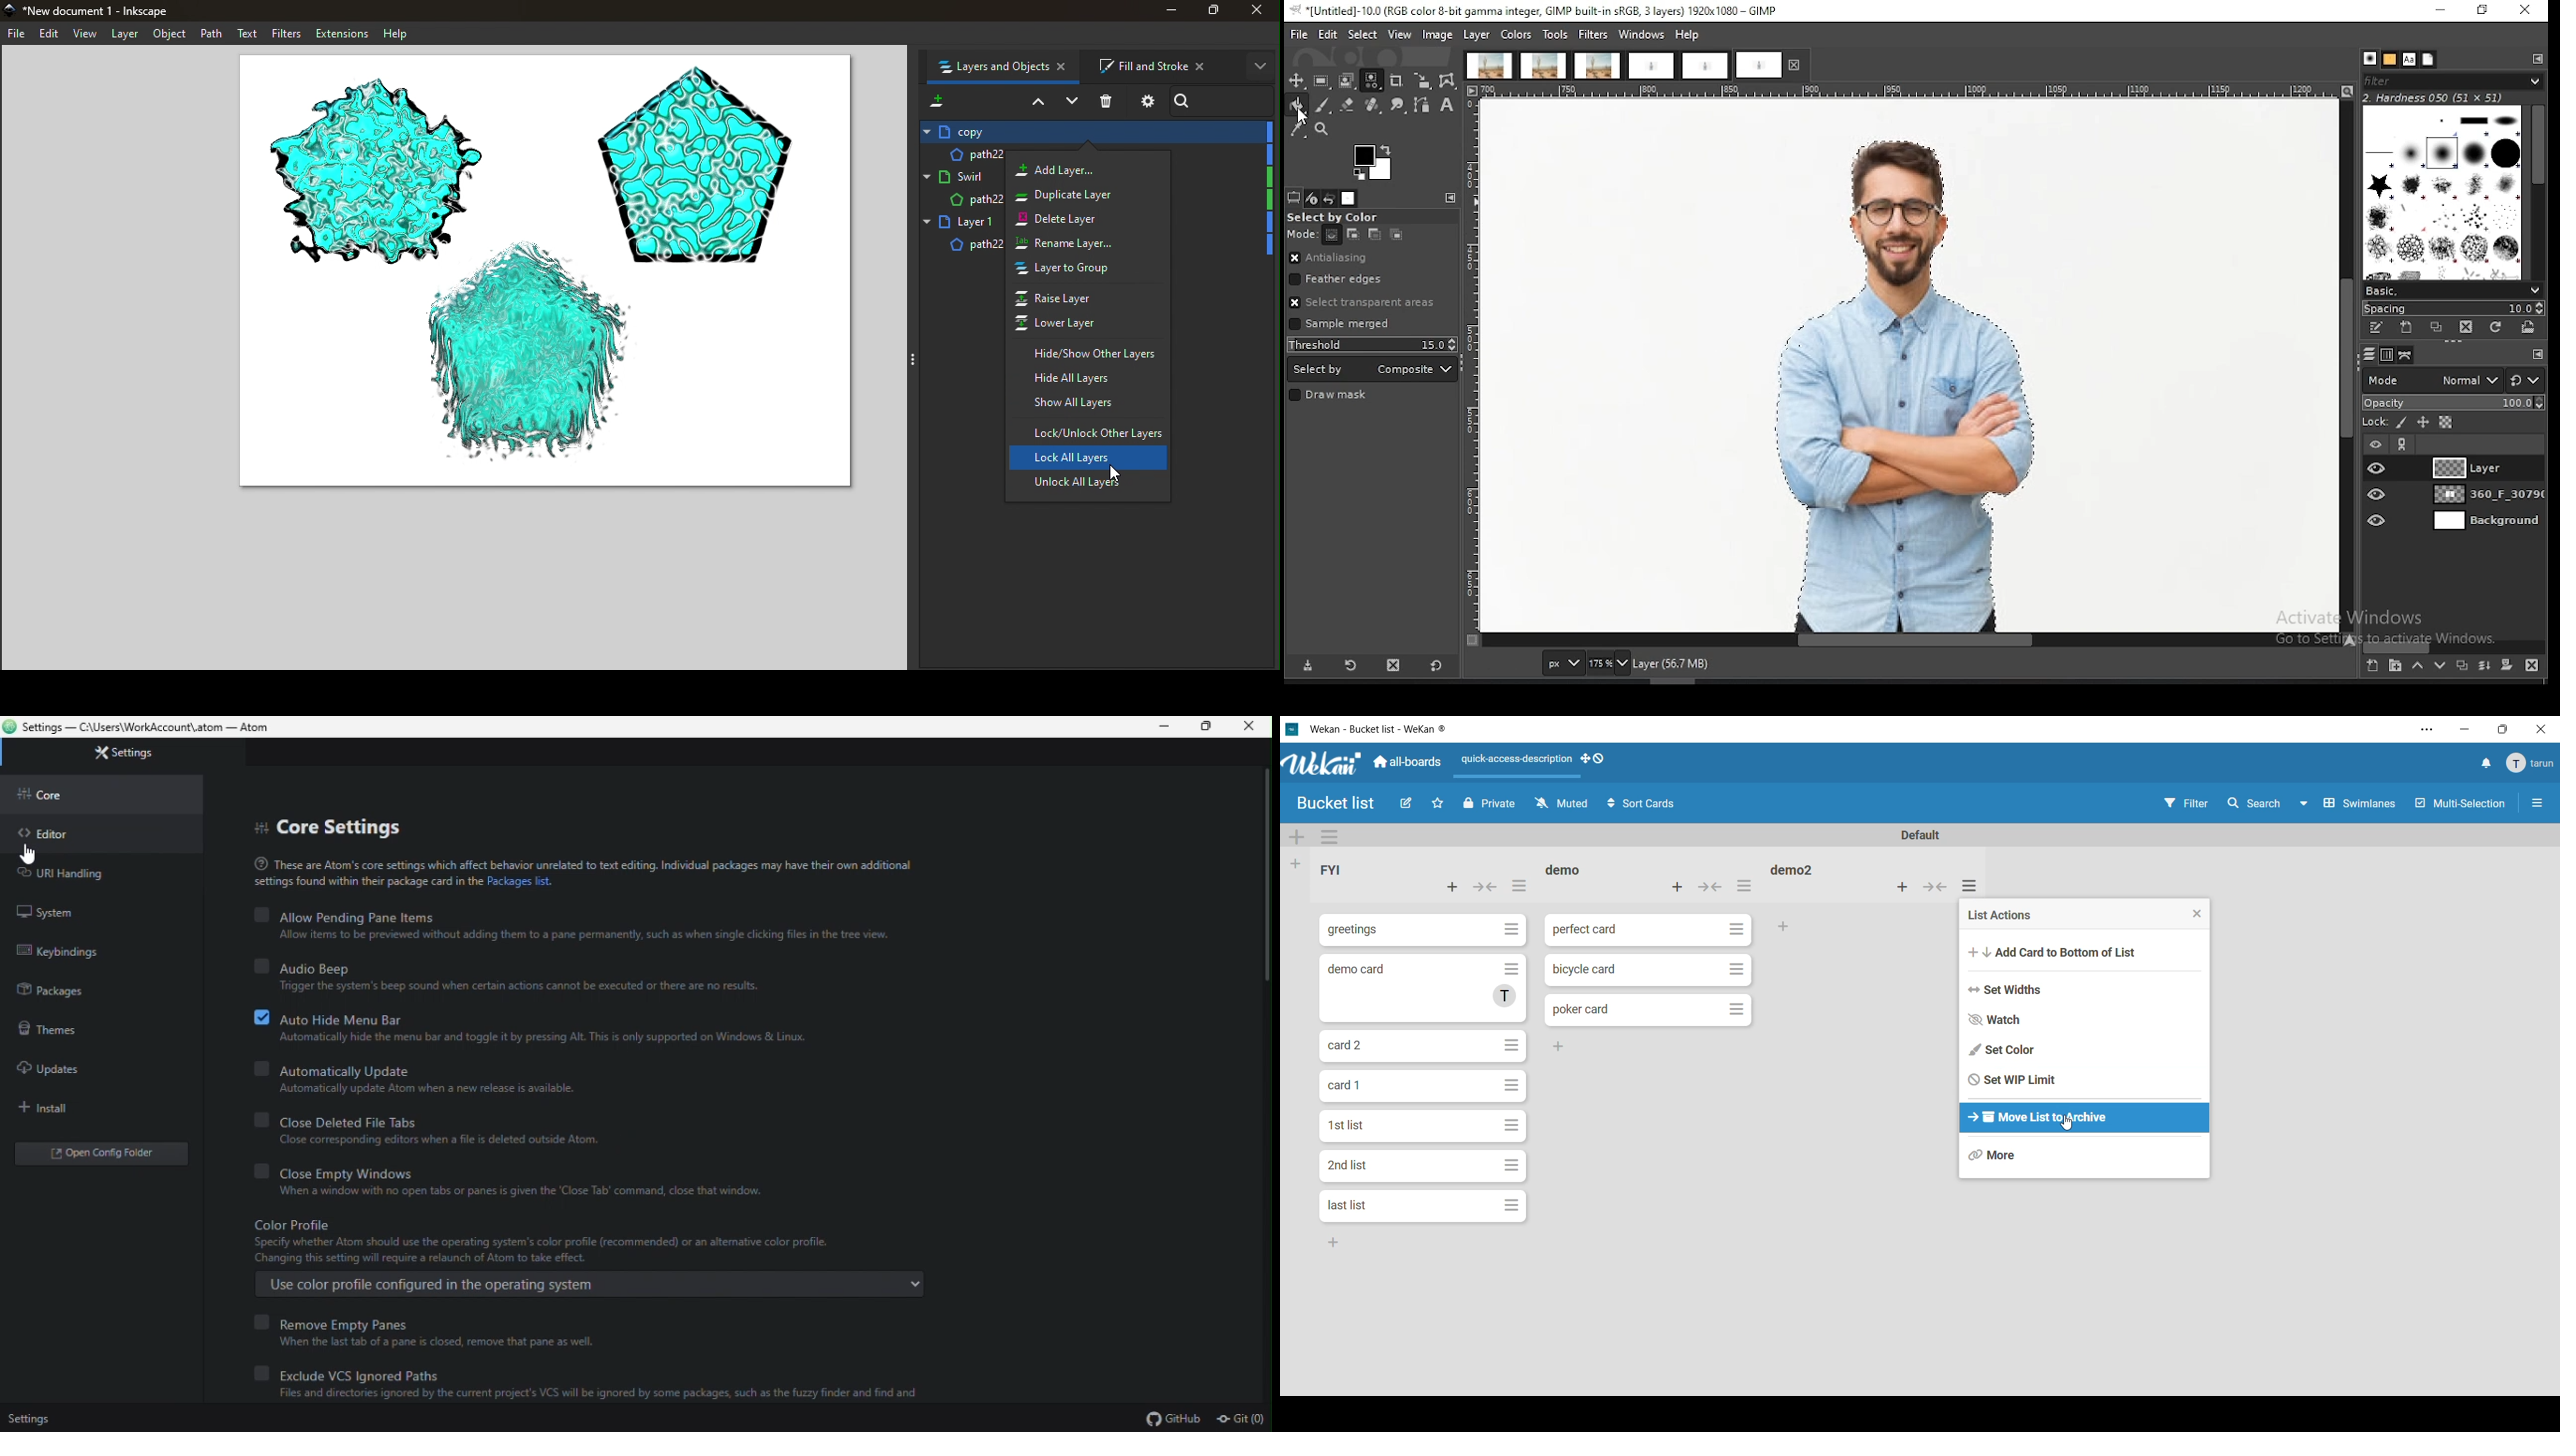 Image resolution: width=2576 pixels, height=1456 pixels. What do you see at coordinates (541, 1040) in the screenshot?
I see `‘Automatically hide the menu bar and toggle it by pressing Alt. This is only supported on Windows & Linux.` at bounding box center [541, 1040].